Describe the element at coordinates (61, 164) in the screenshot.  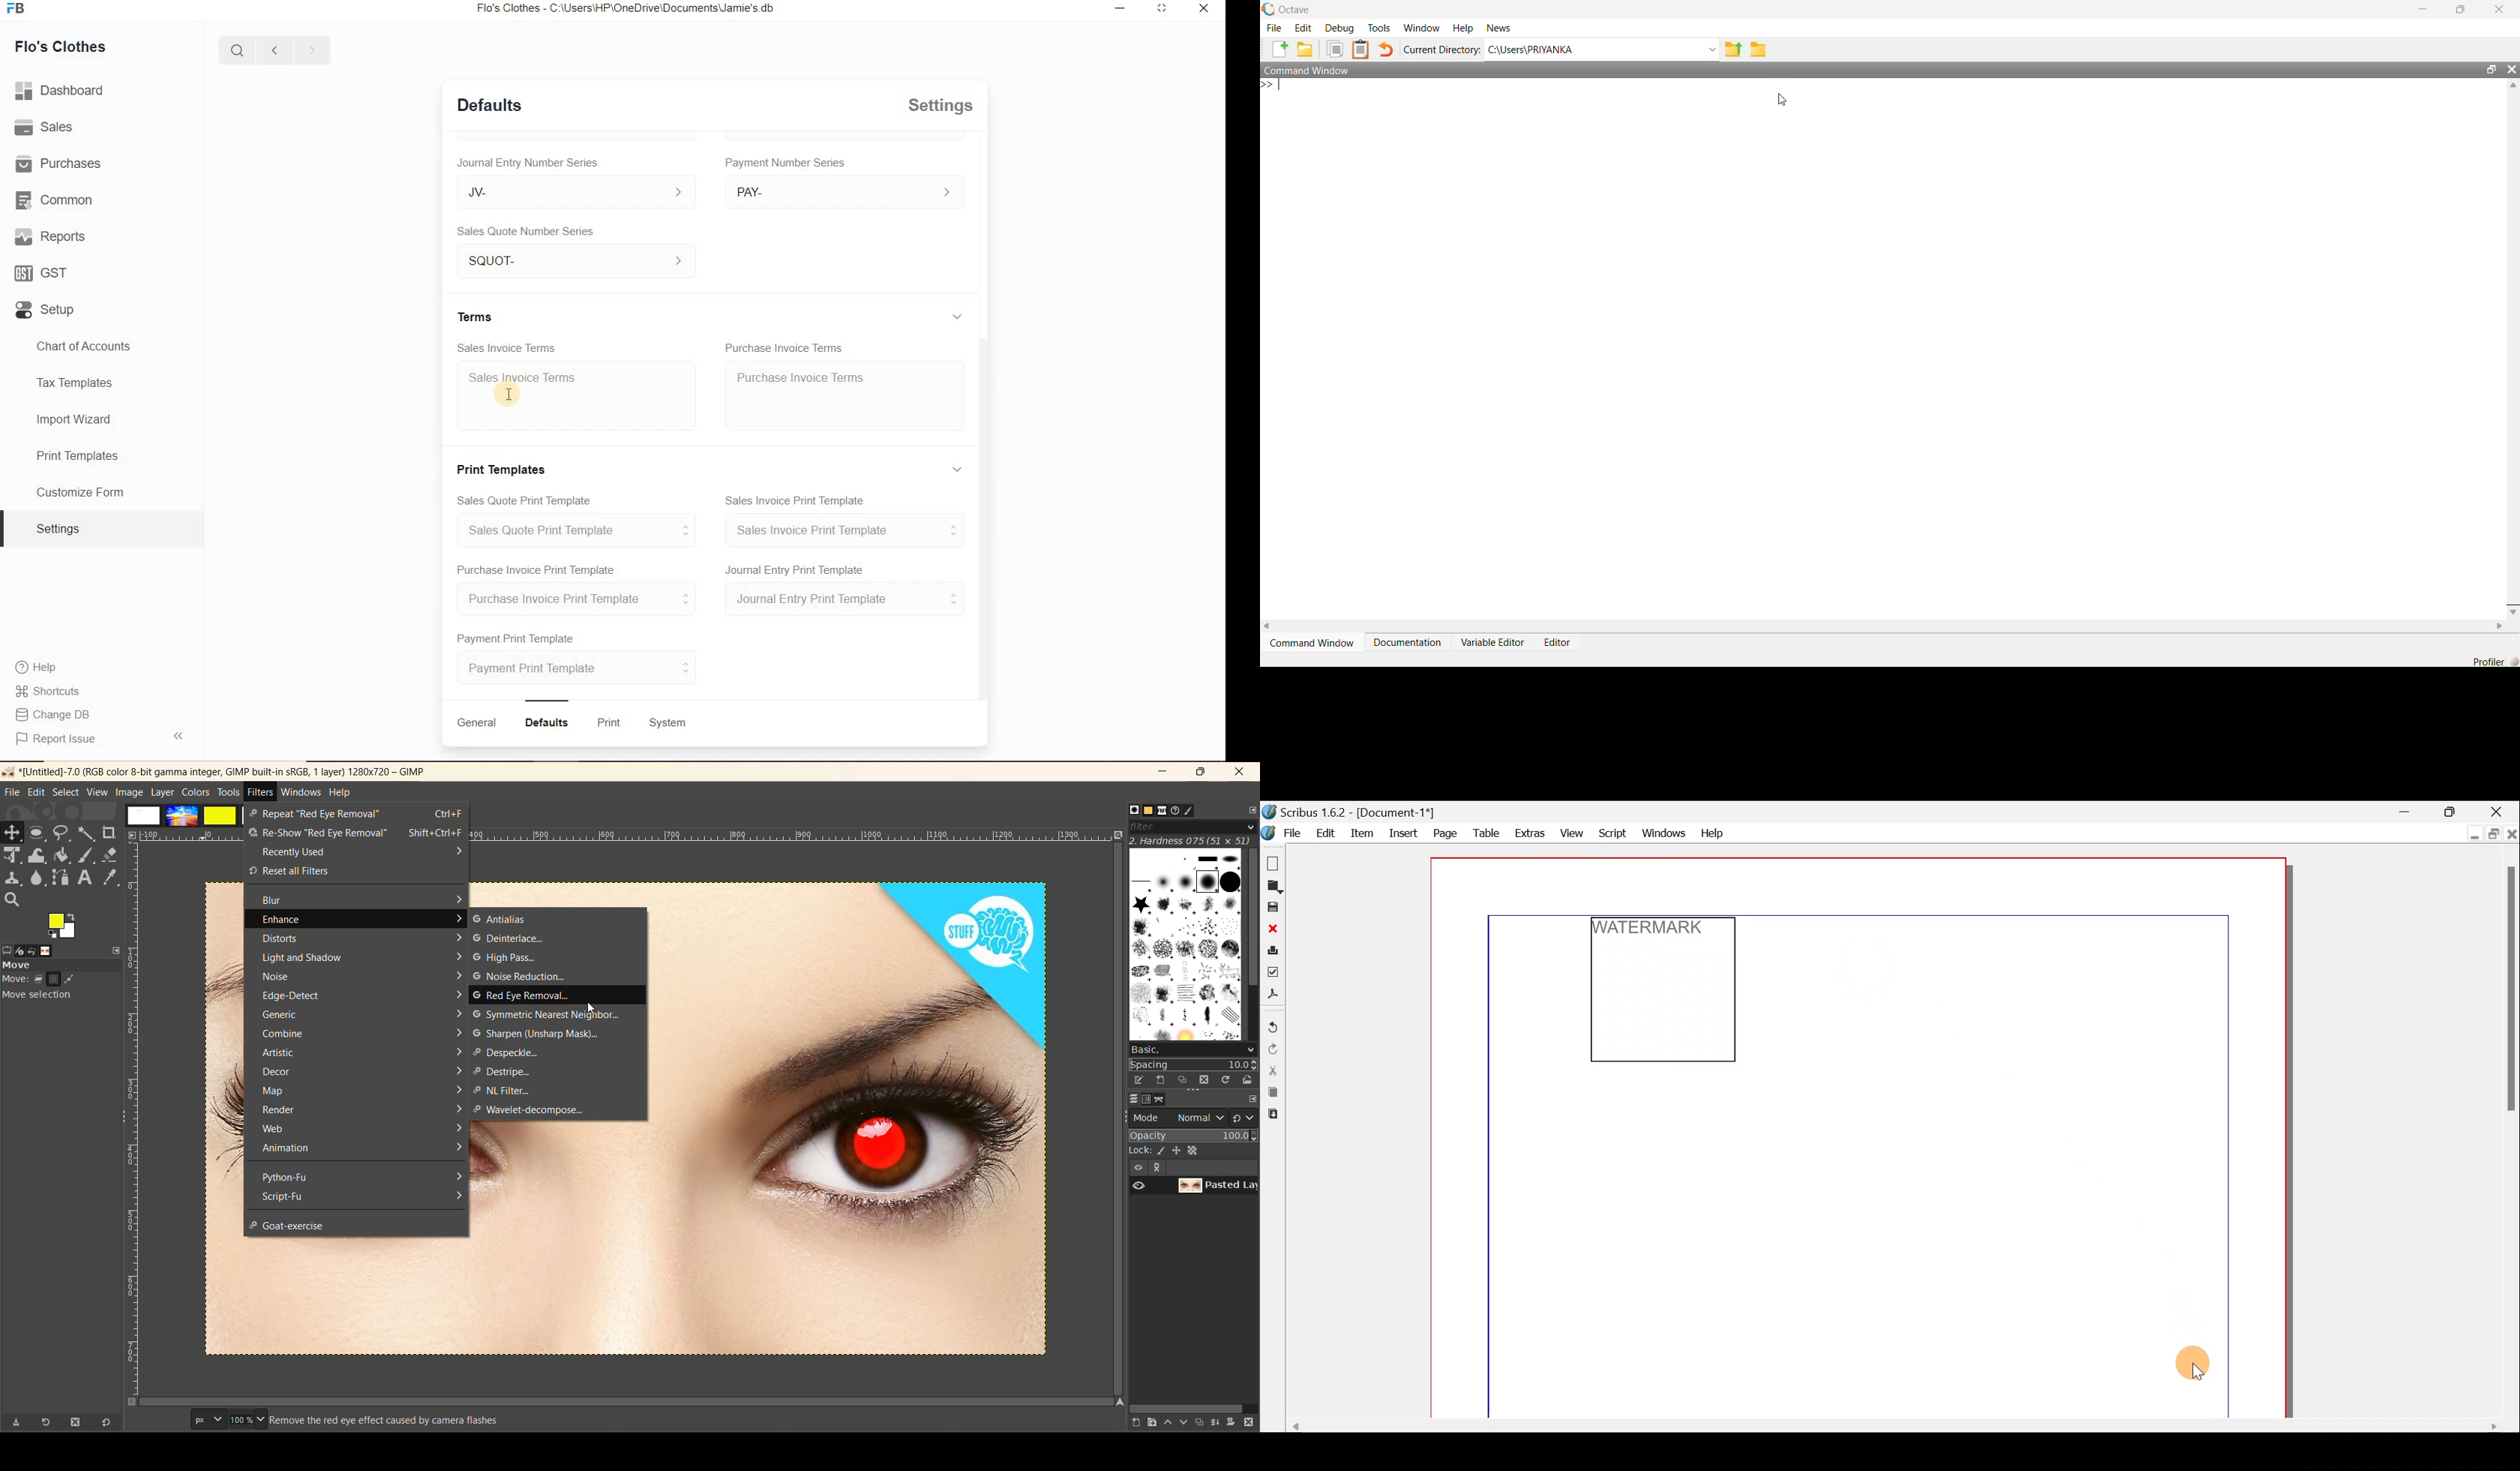
I see `Purchases` at that location.